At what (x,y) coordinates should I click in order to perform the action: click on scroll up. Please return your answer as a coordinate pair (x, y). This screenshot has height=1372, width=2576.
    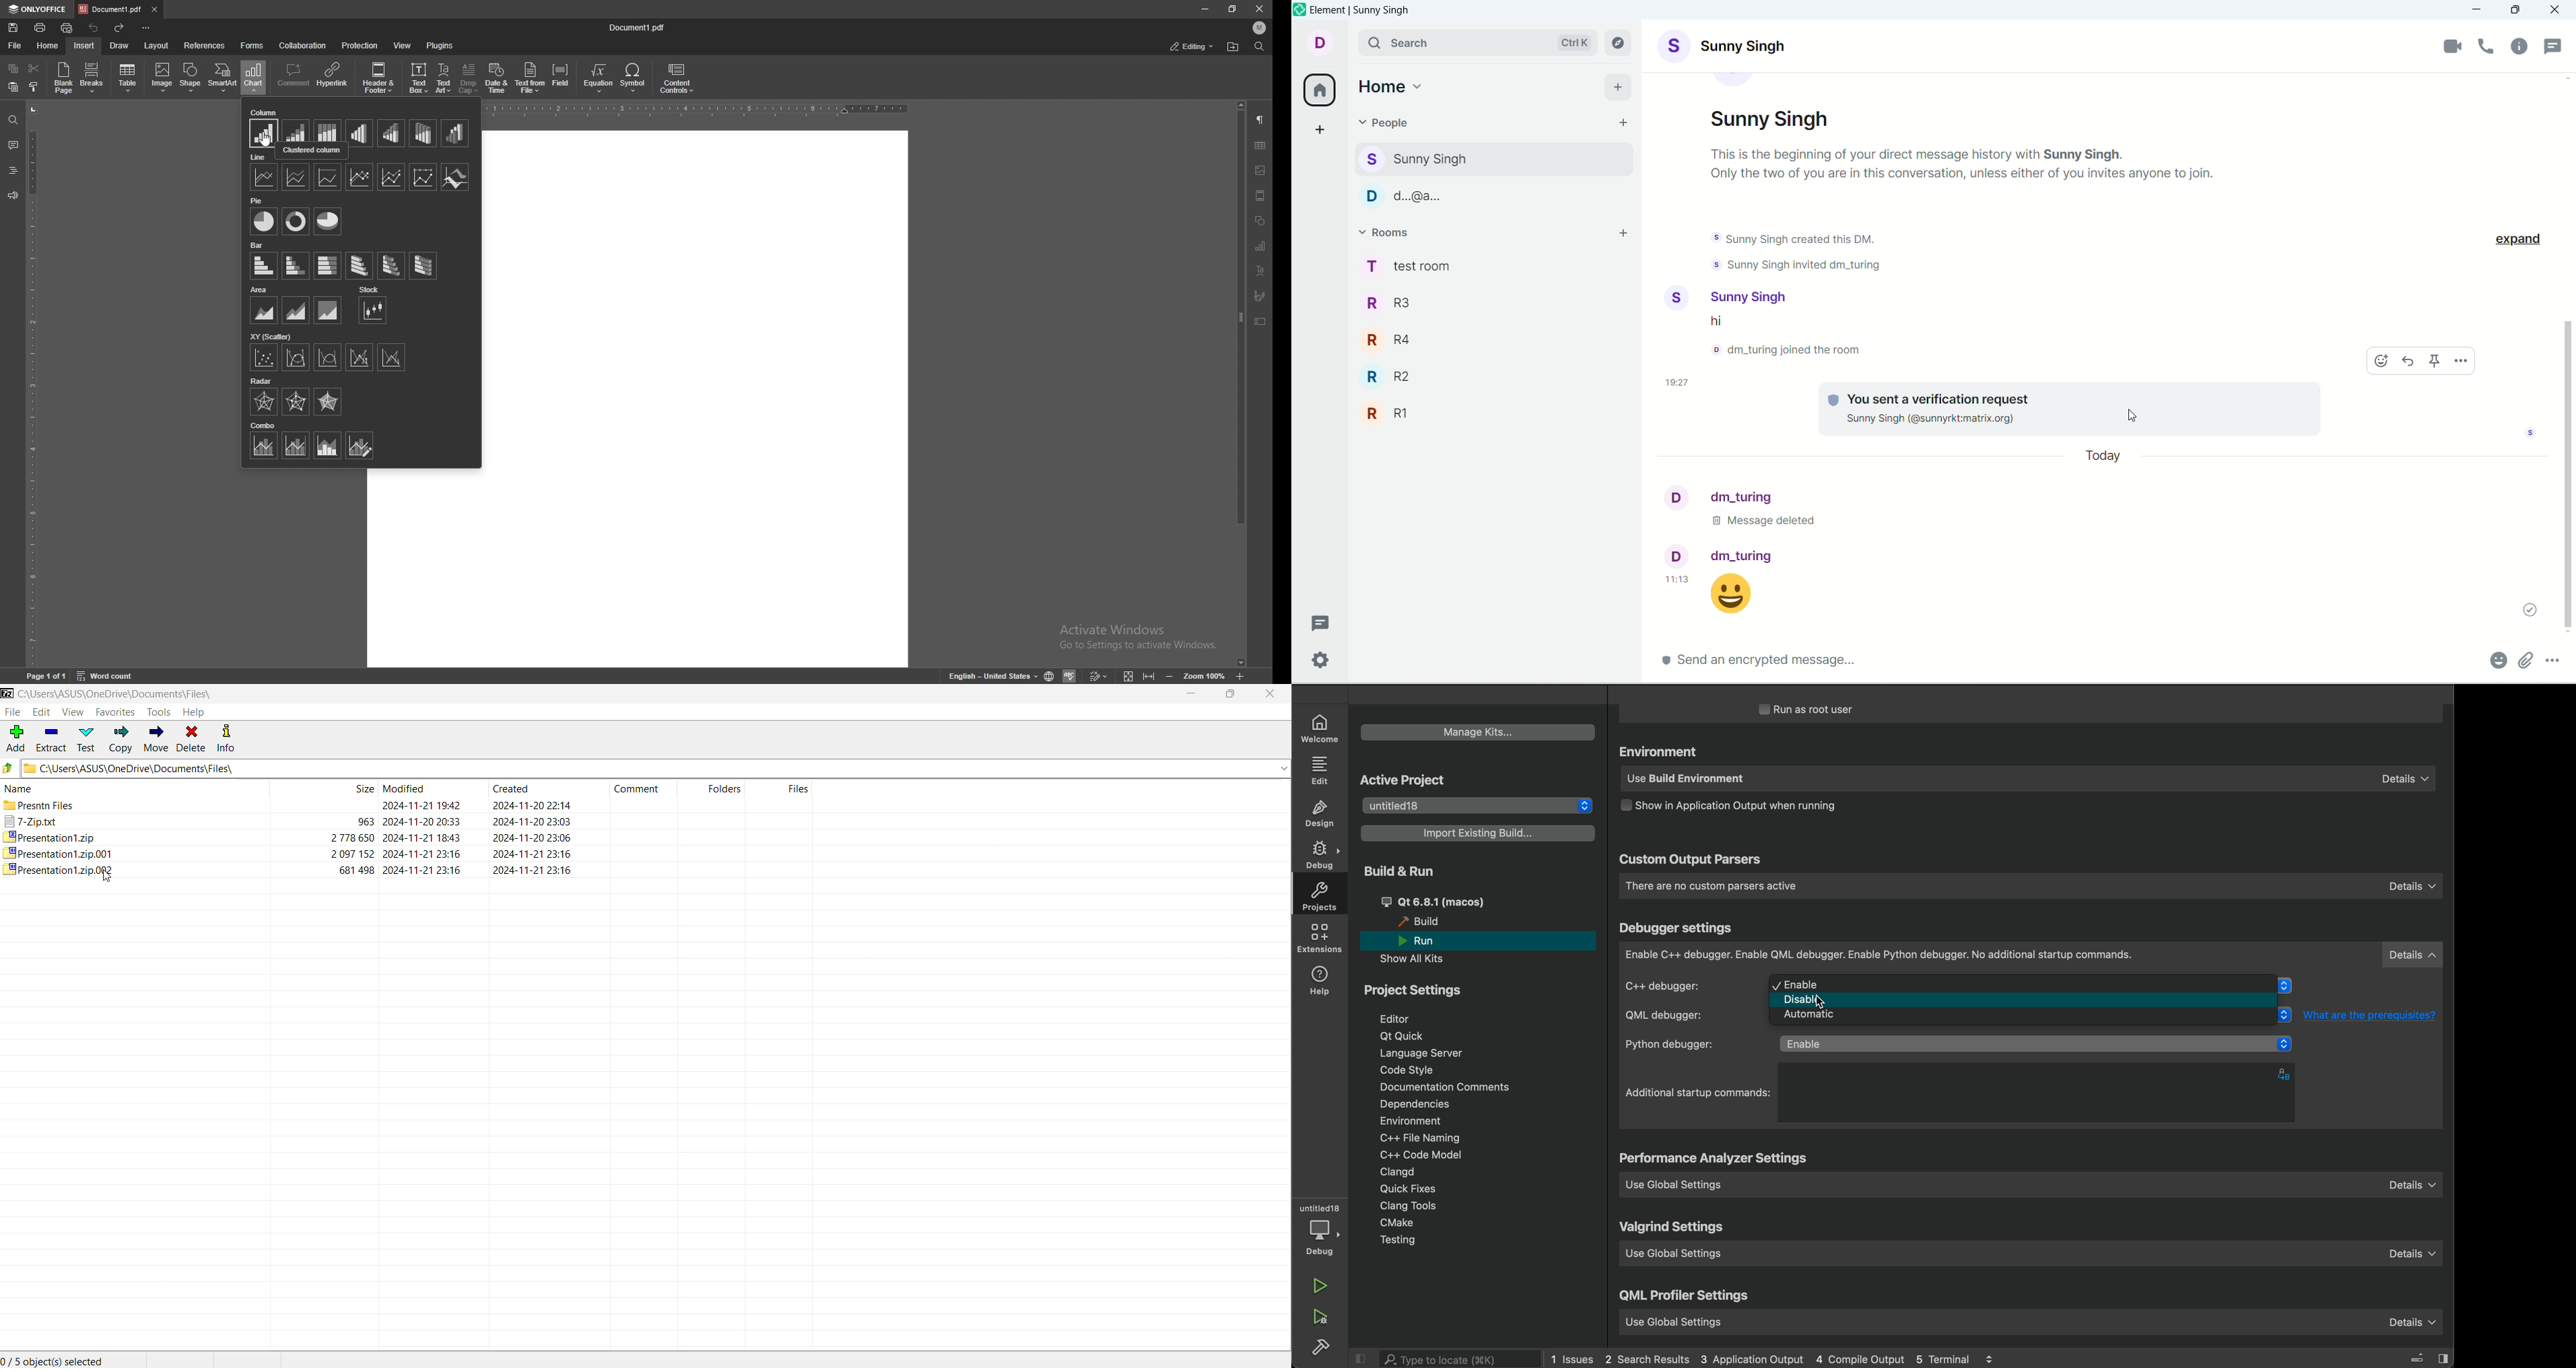
    Looking at the image, I should click on (2568, 78).